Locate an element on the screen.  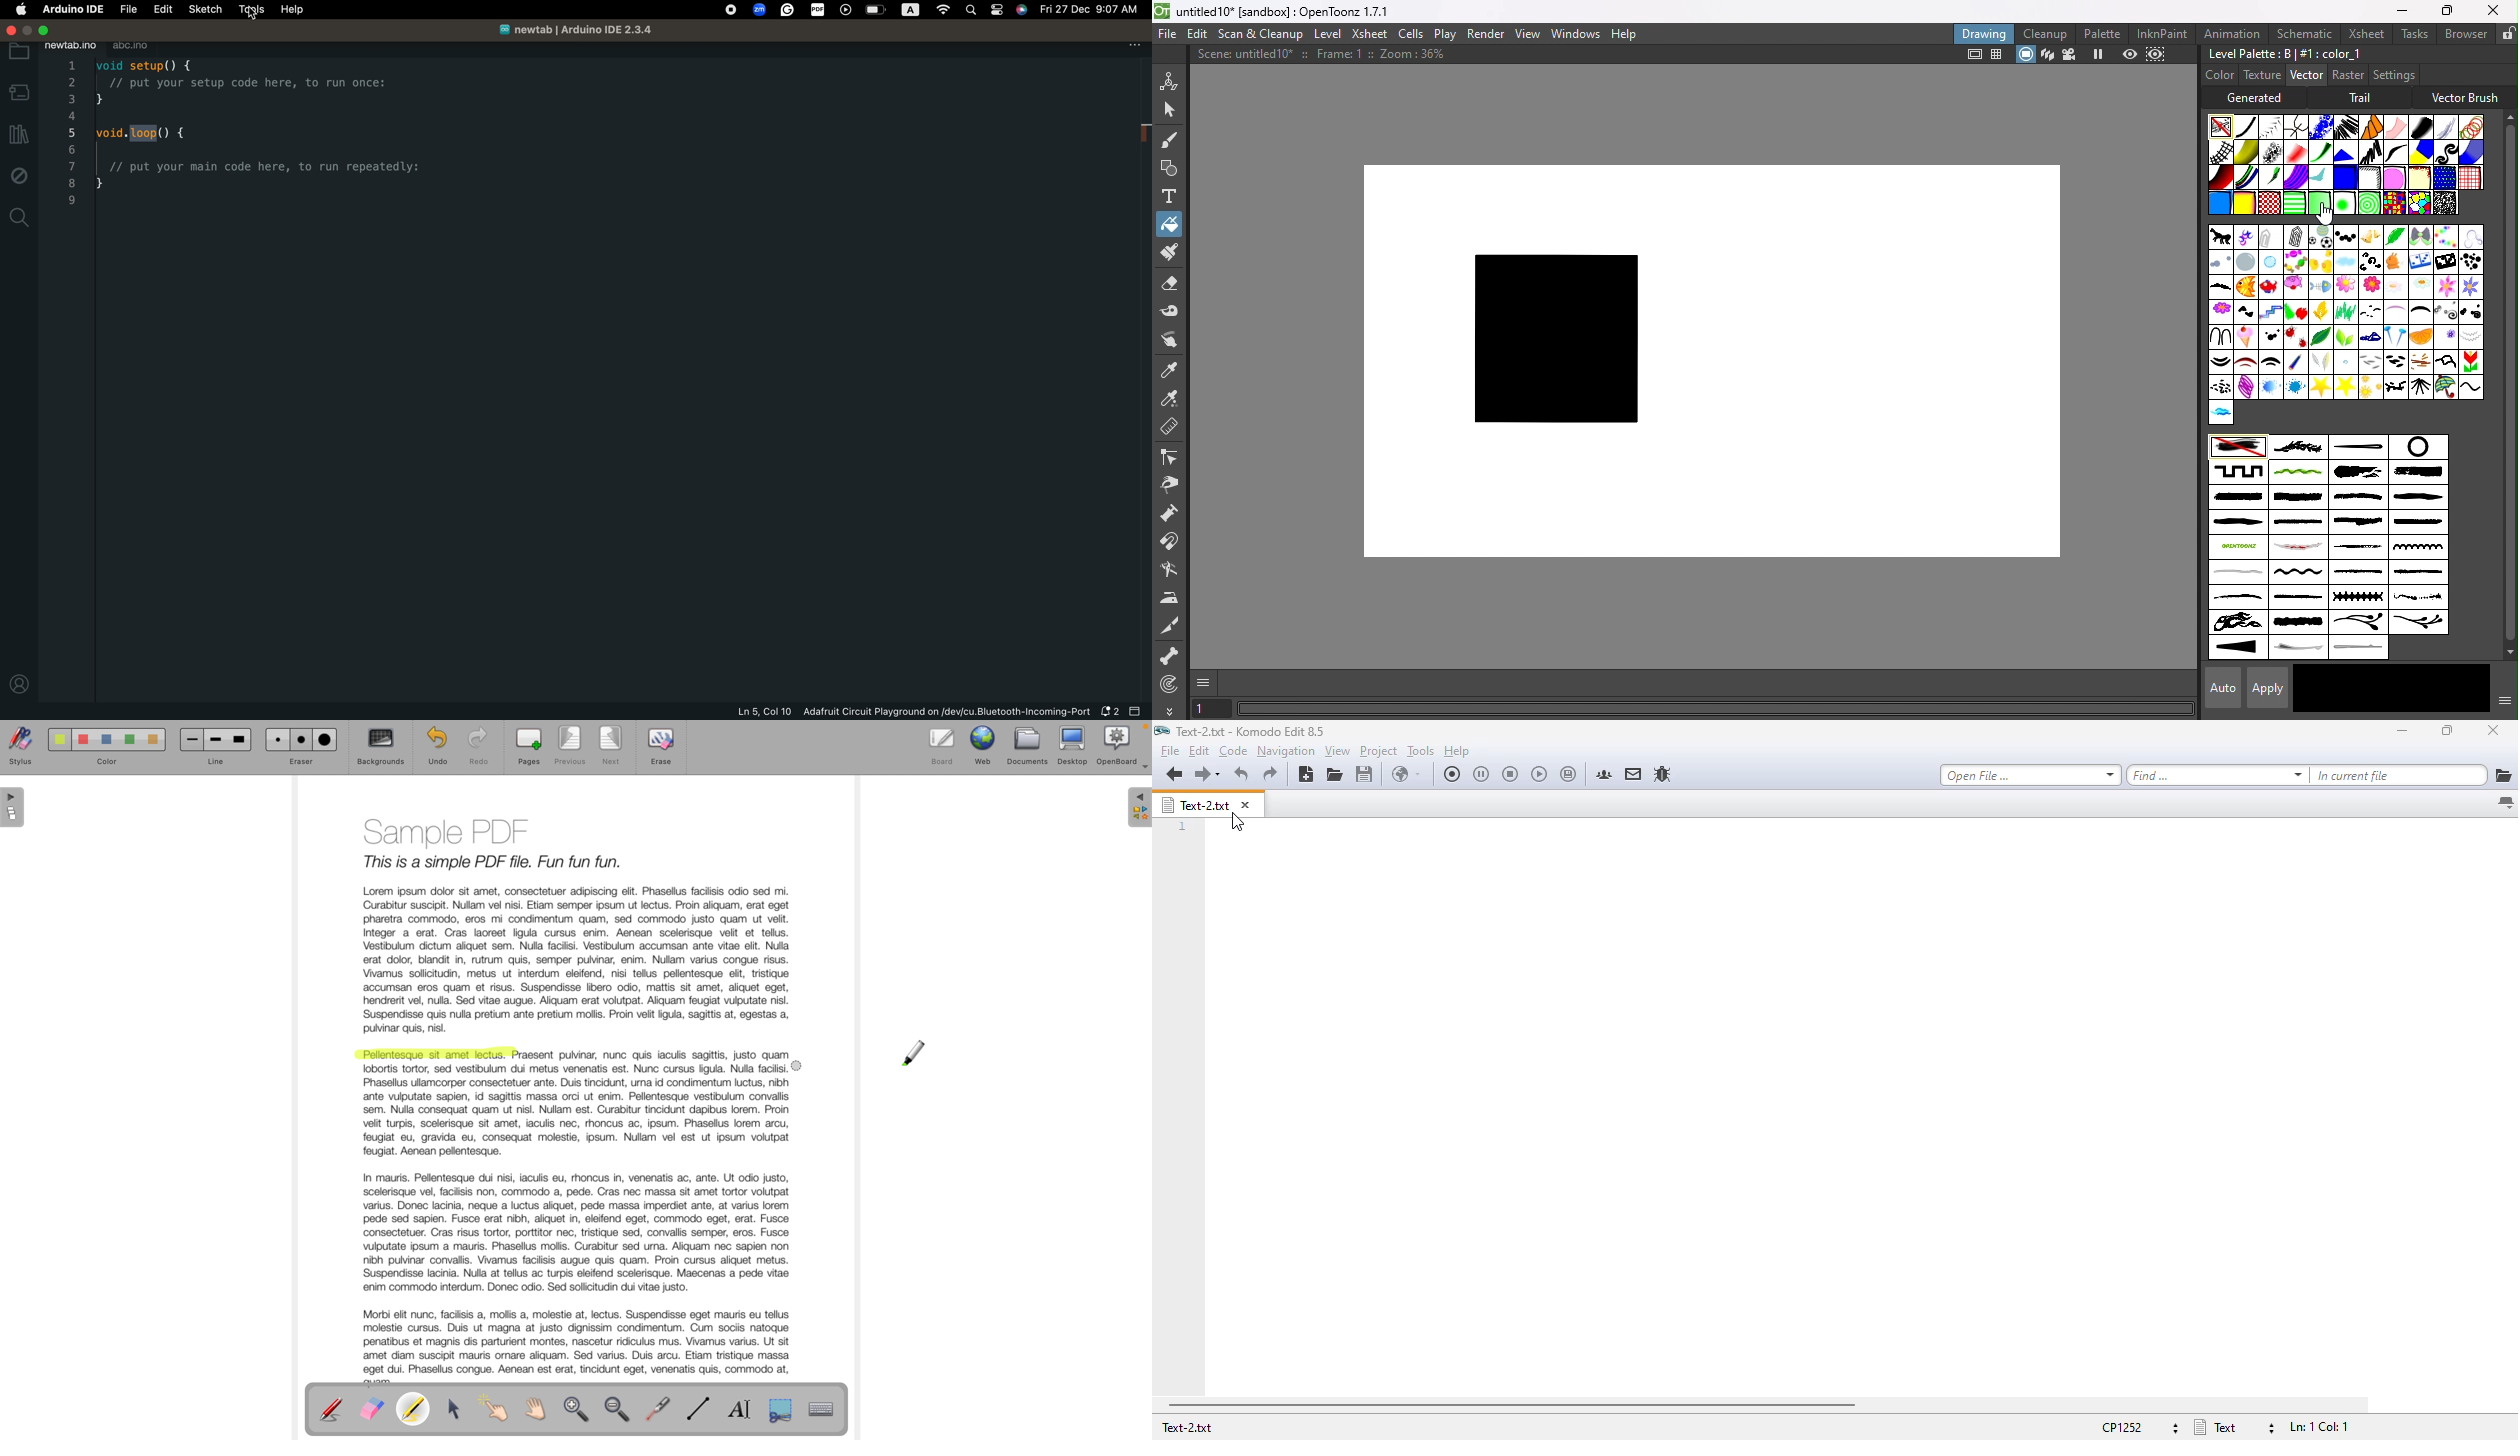
text-2 is located at coordinates (1187, 1427).